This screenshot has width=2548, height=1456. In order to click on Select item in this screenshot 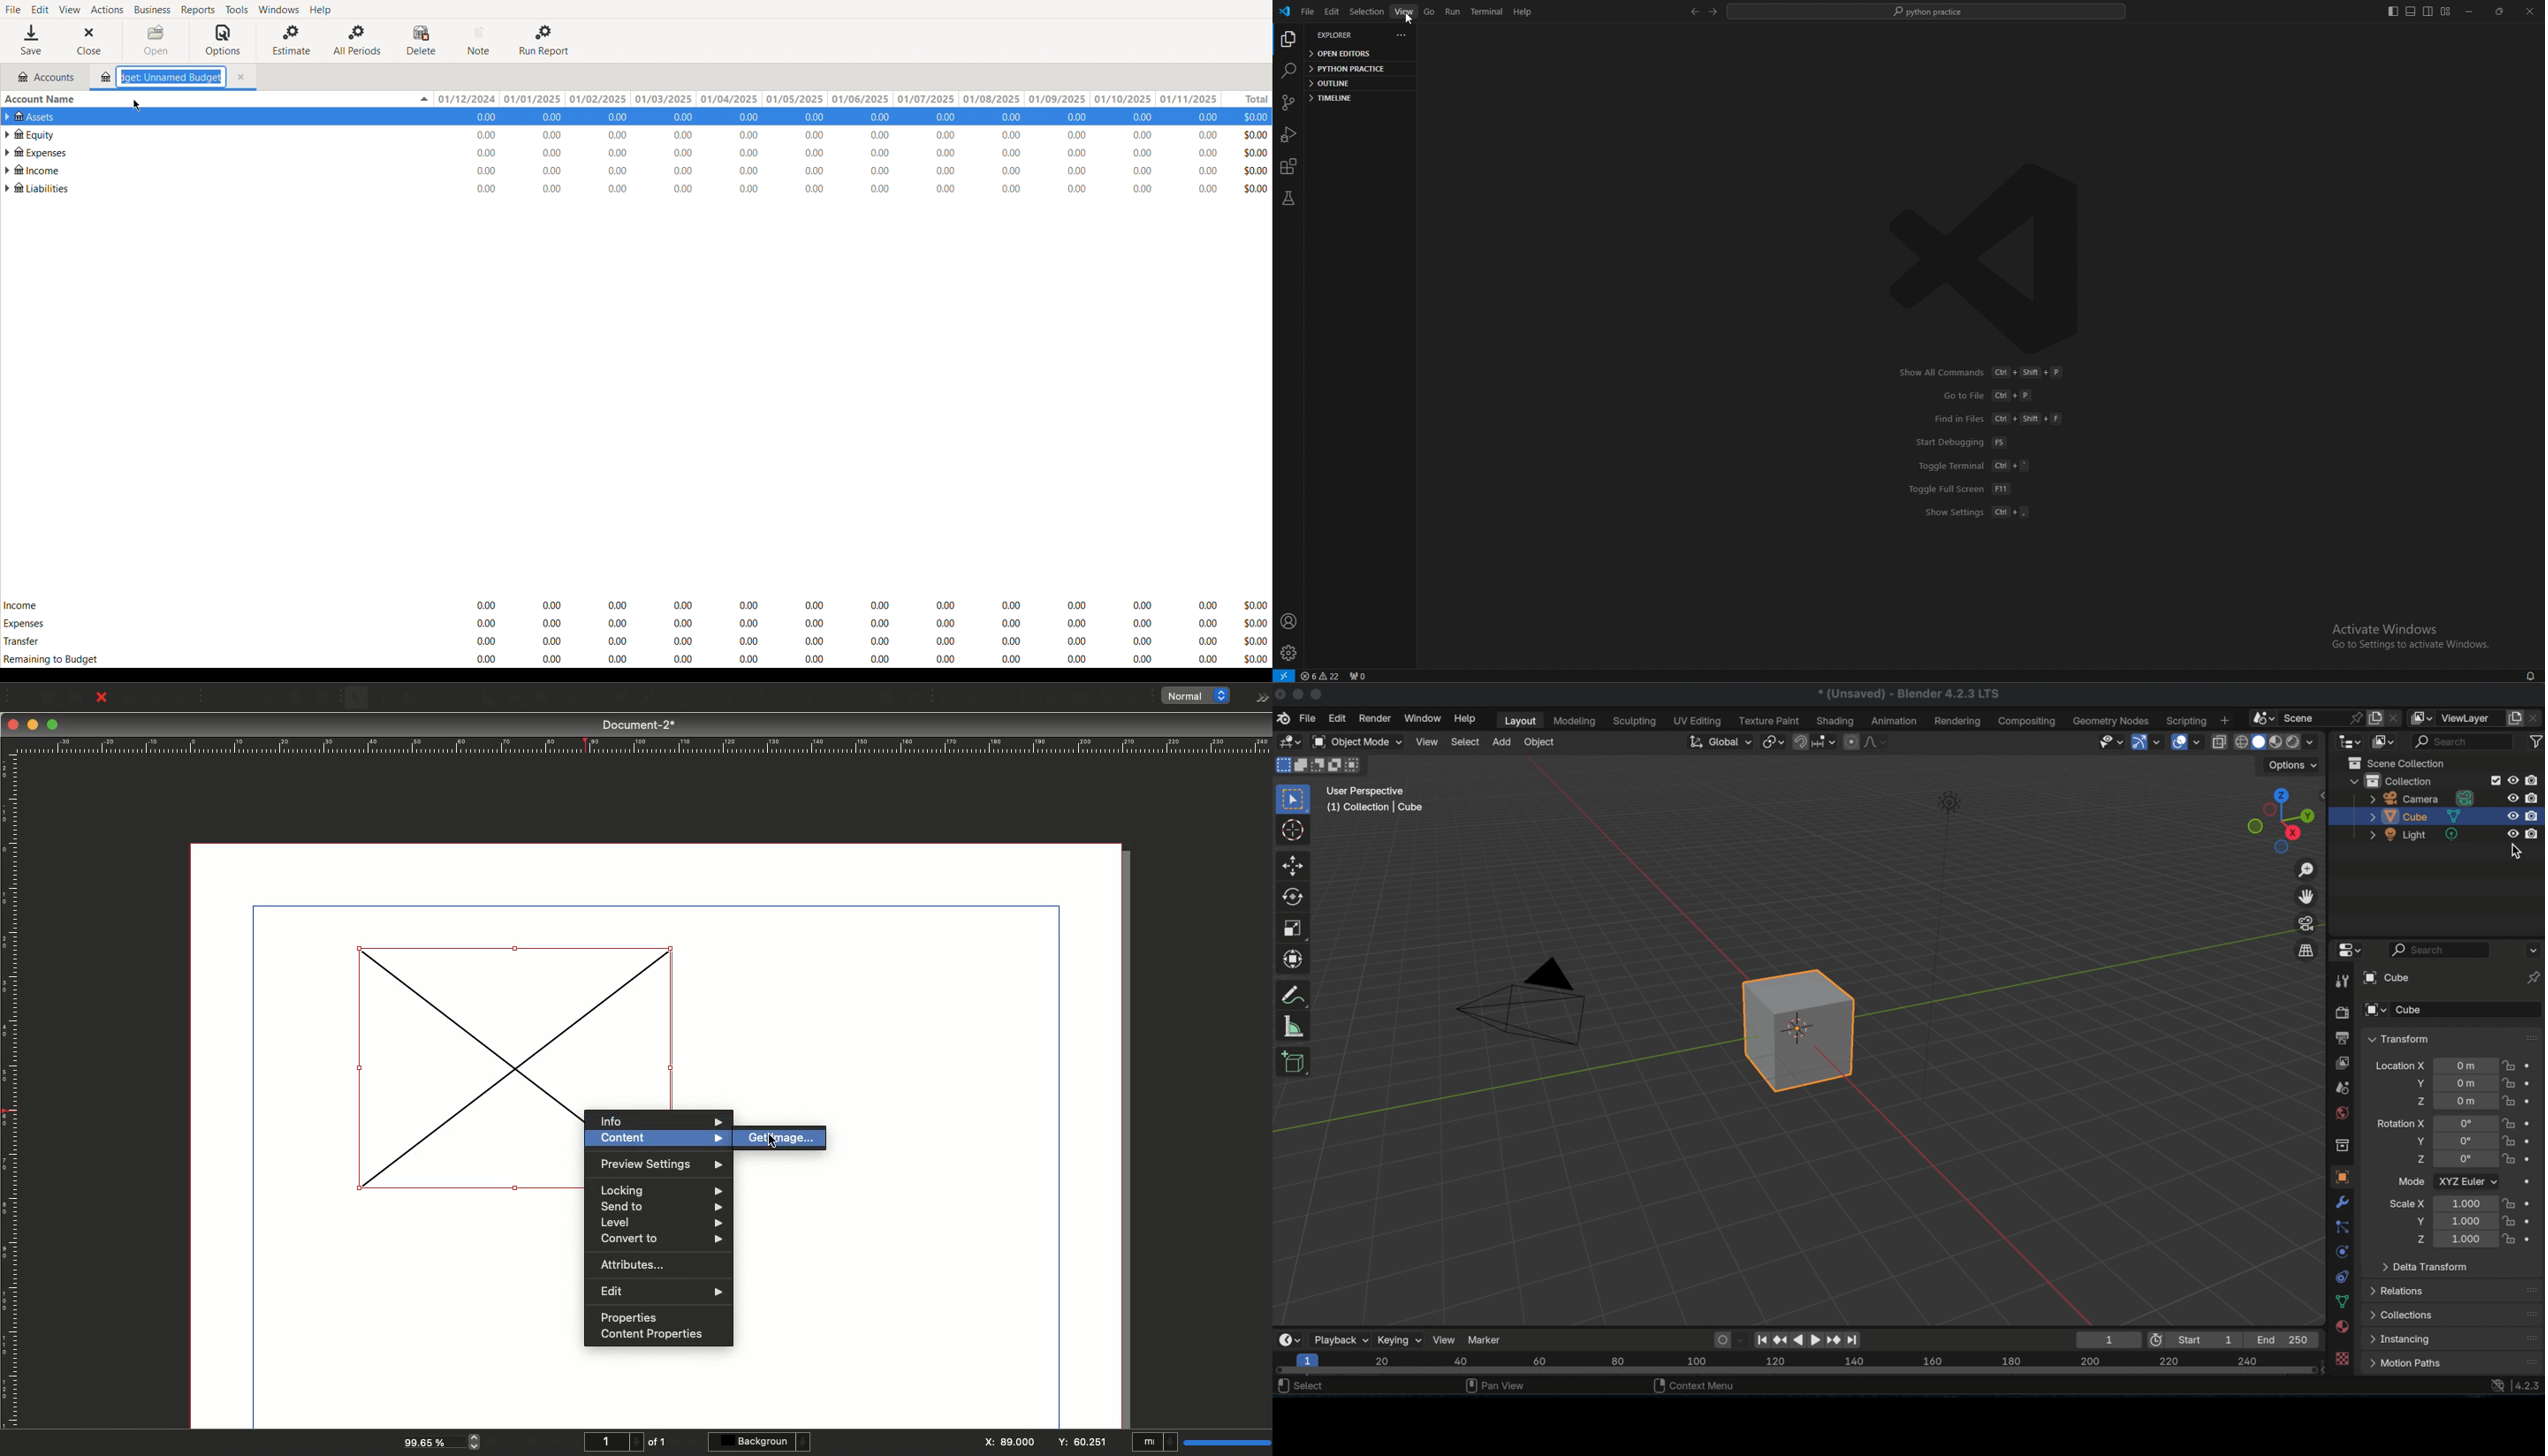, I will do `click(357, 699)`.